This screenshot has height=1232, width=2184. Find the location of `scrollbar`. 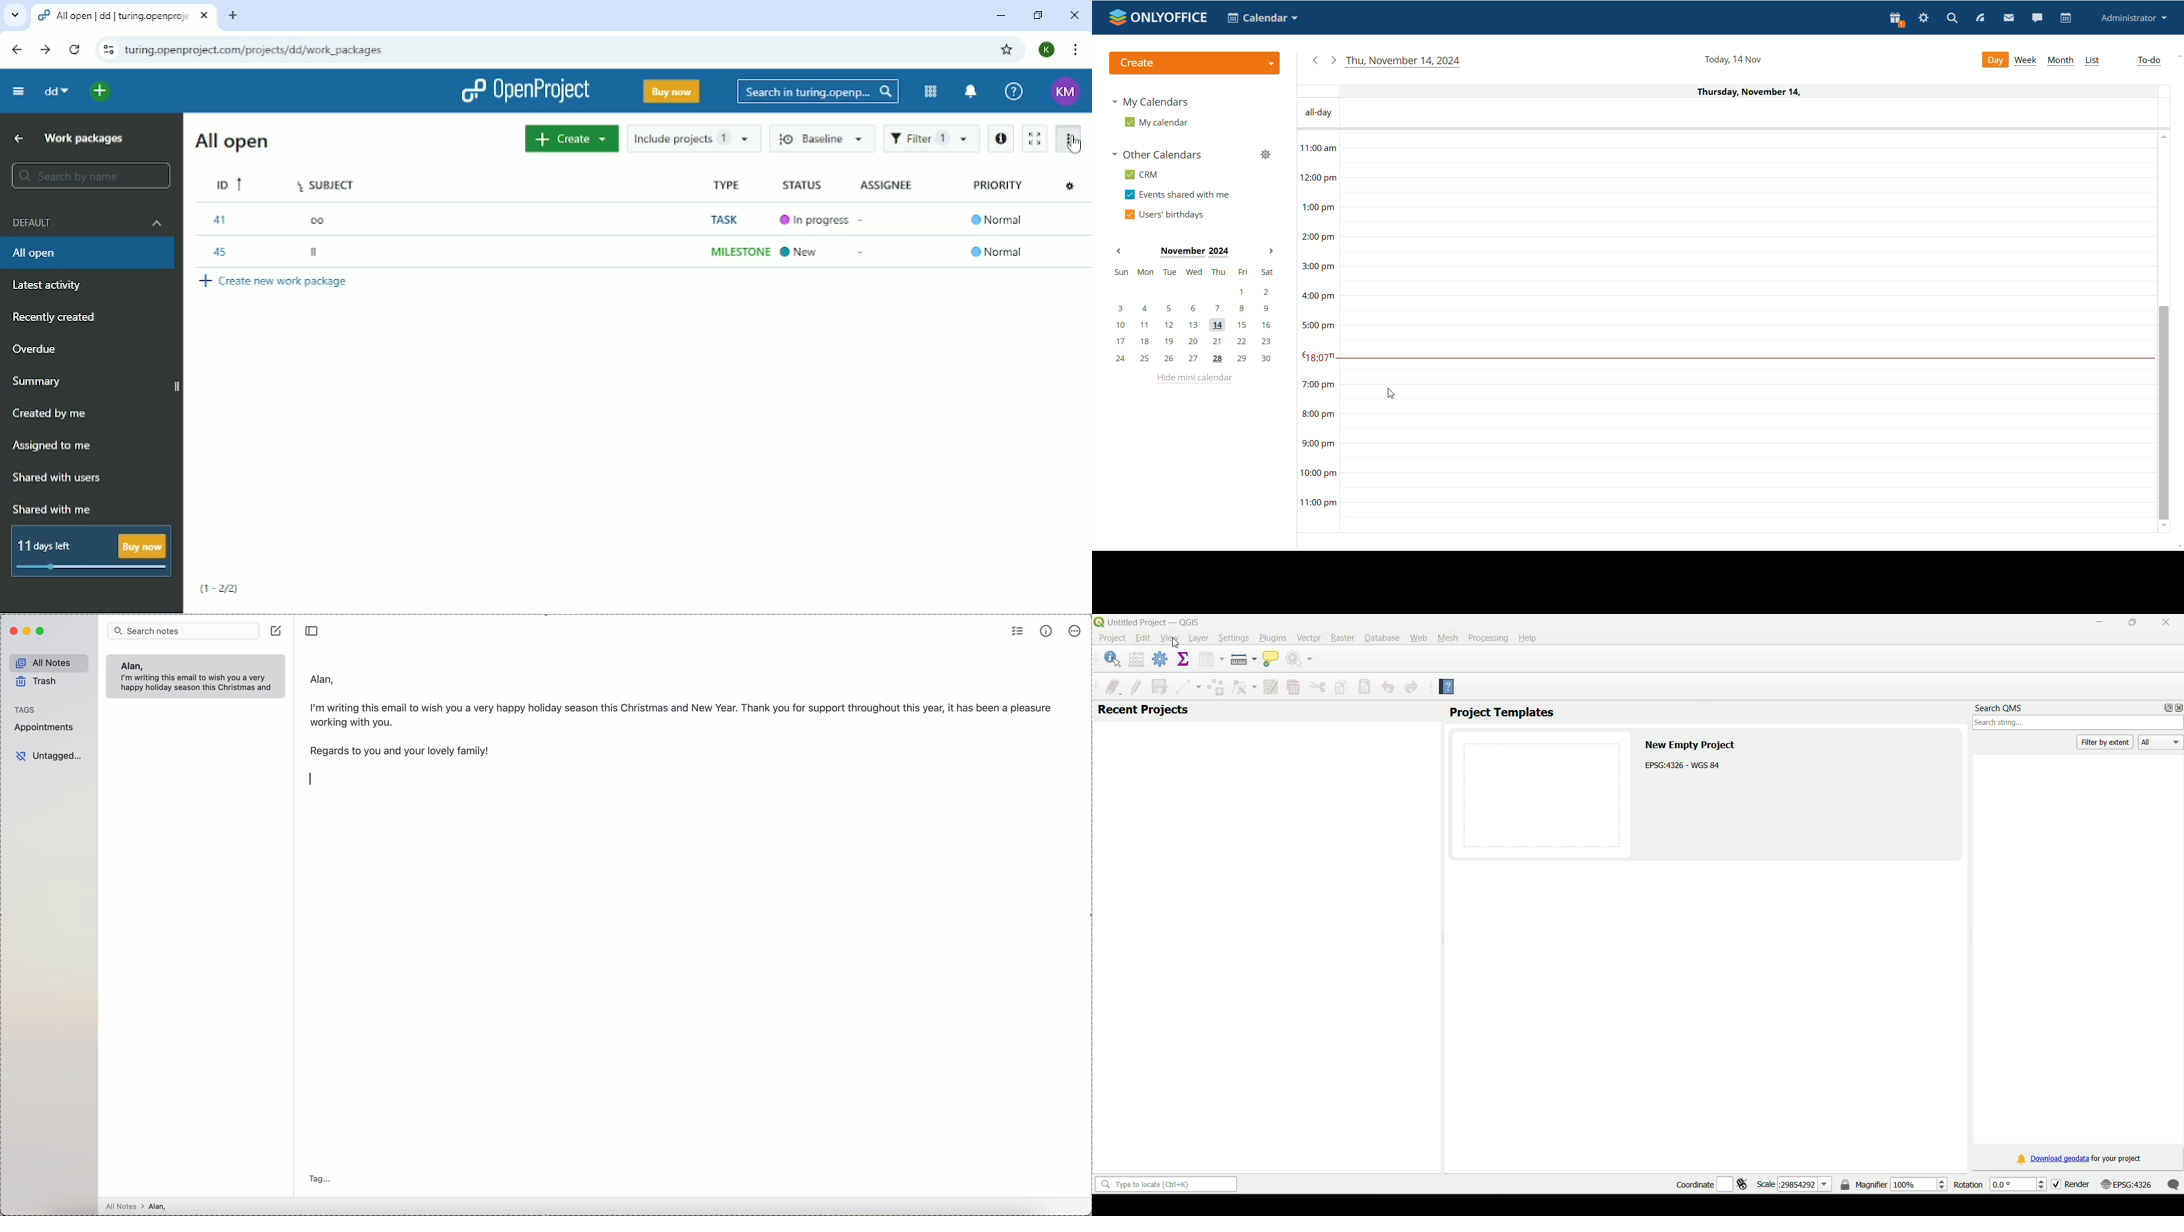

scrollbar is located at coordinates (2164, 413).